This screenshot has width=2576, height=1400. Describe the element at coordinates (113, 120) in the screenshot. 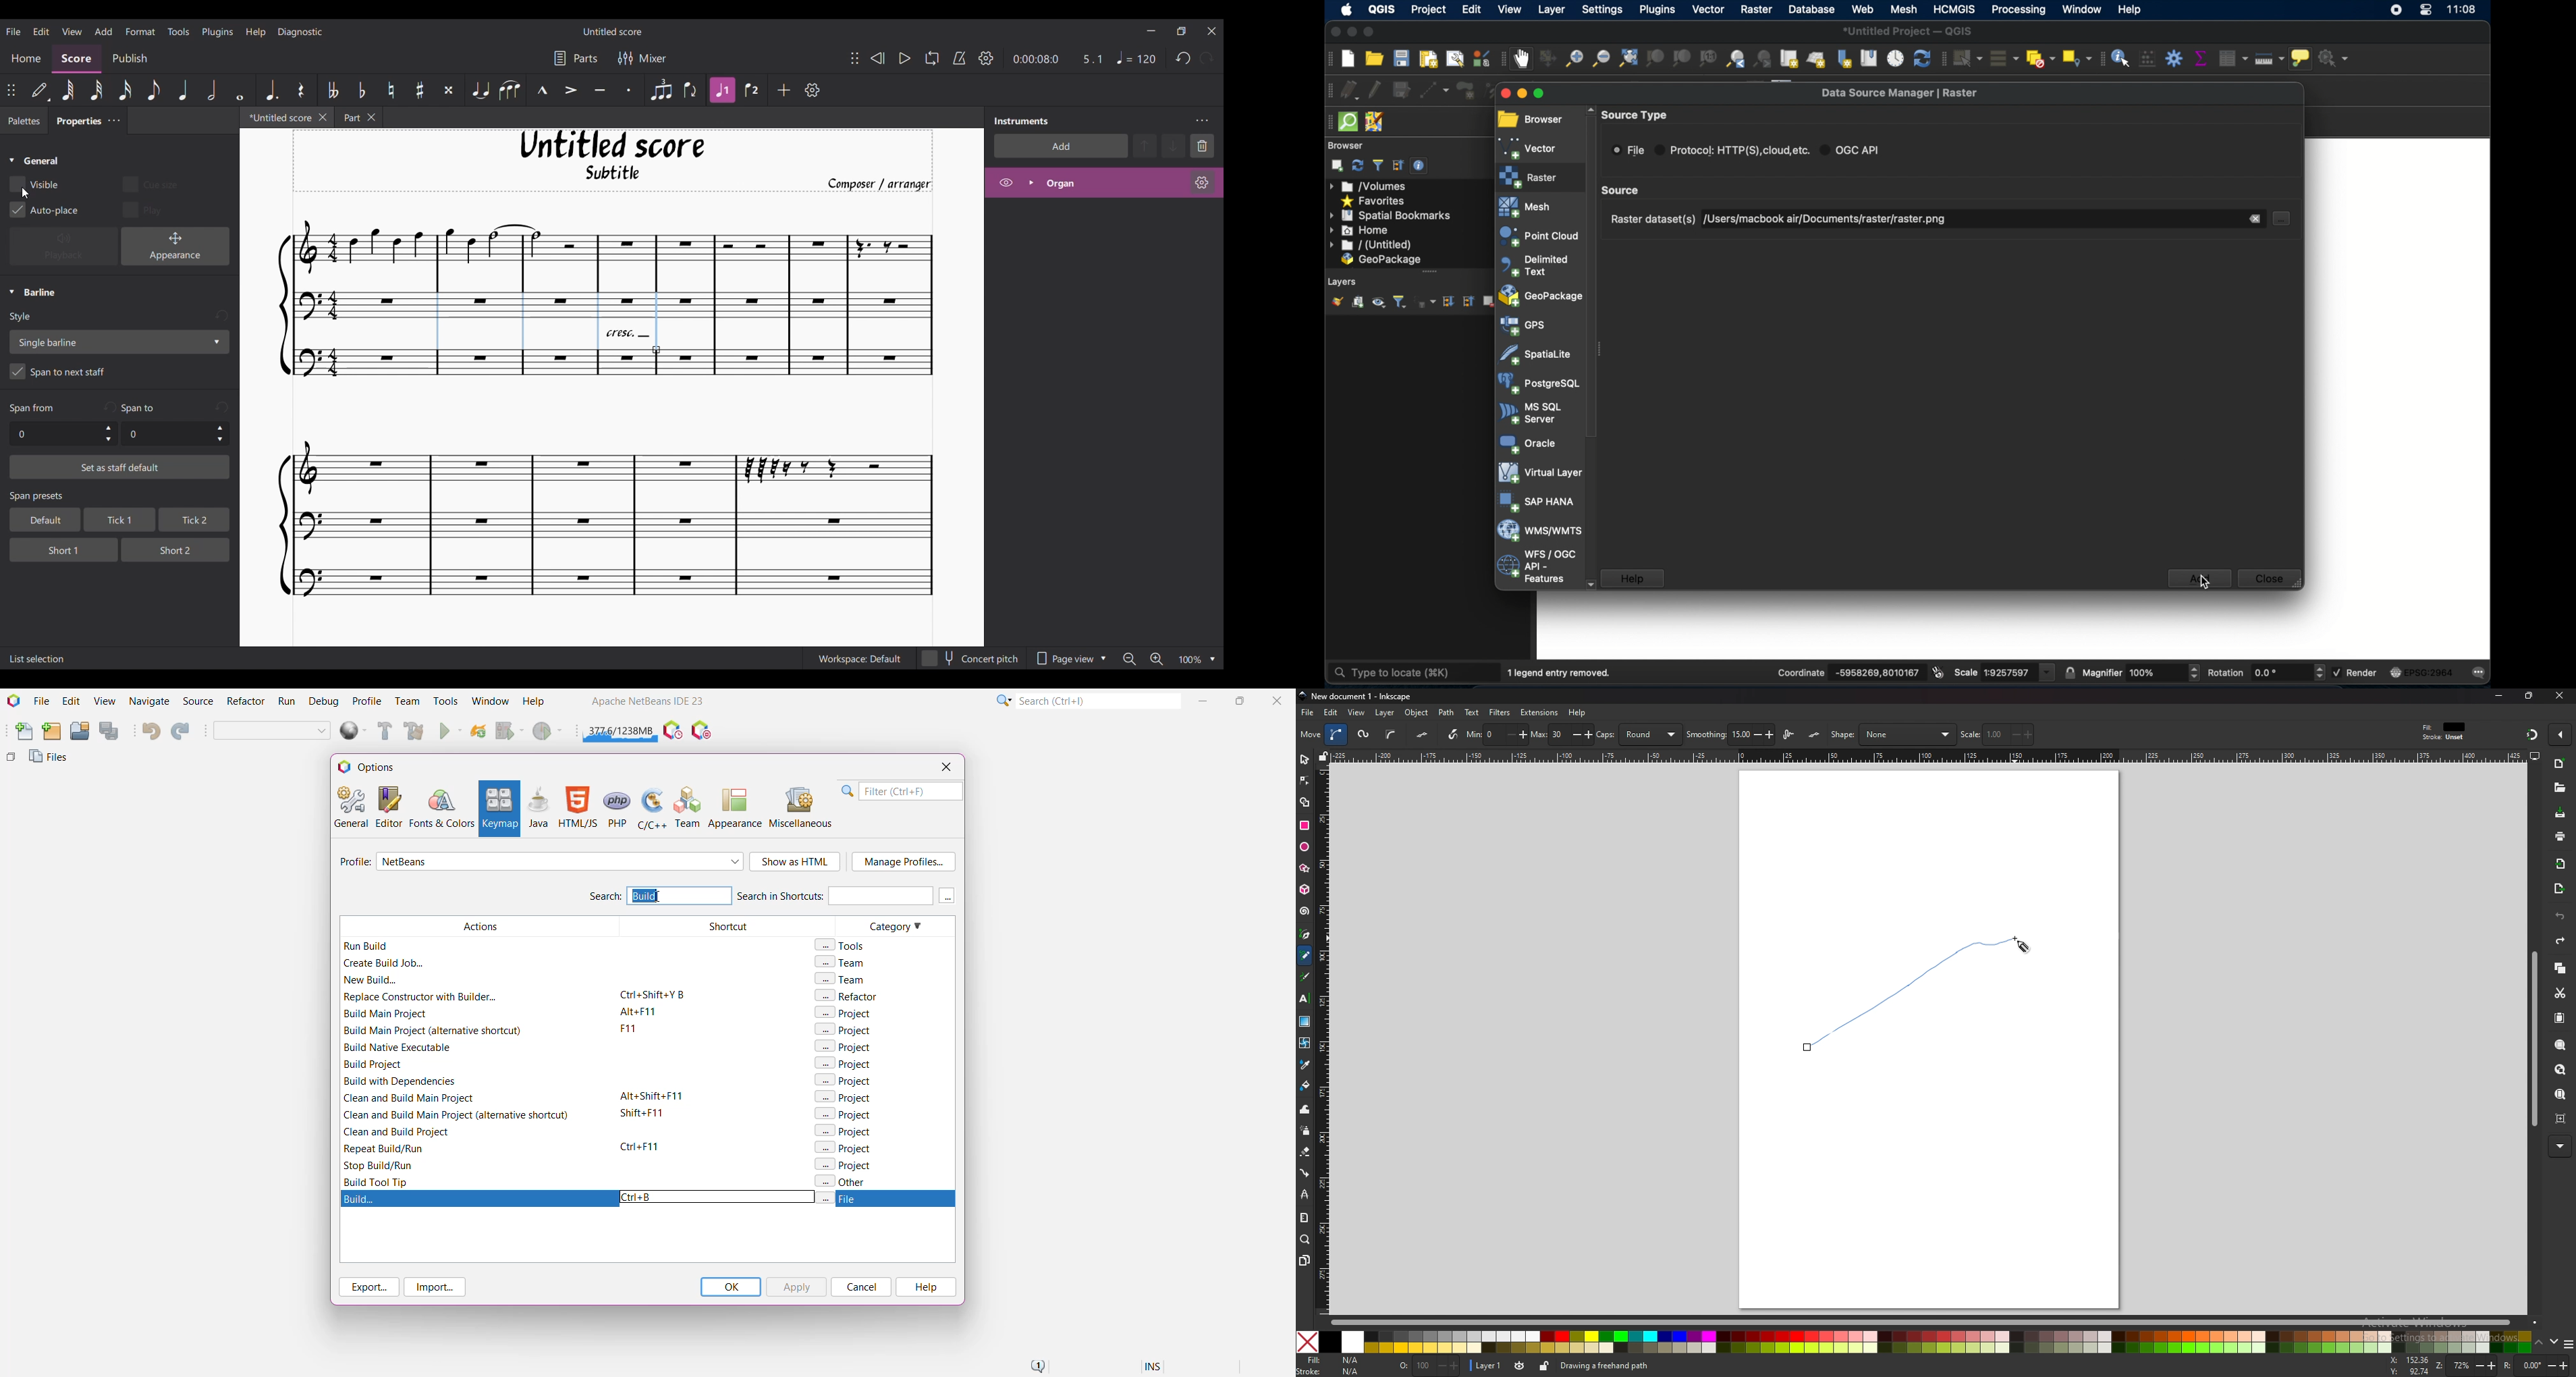

I see `Close/Undock Properties tab` at that location.